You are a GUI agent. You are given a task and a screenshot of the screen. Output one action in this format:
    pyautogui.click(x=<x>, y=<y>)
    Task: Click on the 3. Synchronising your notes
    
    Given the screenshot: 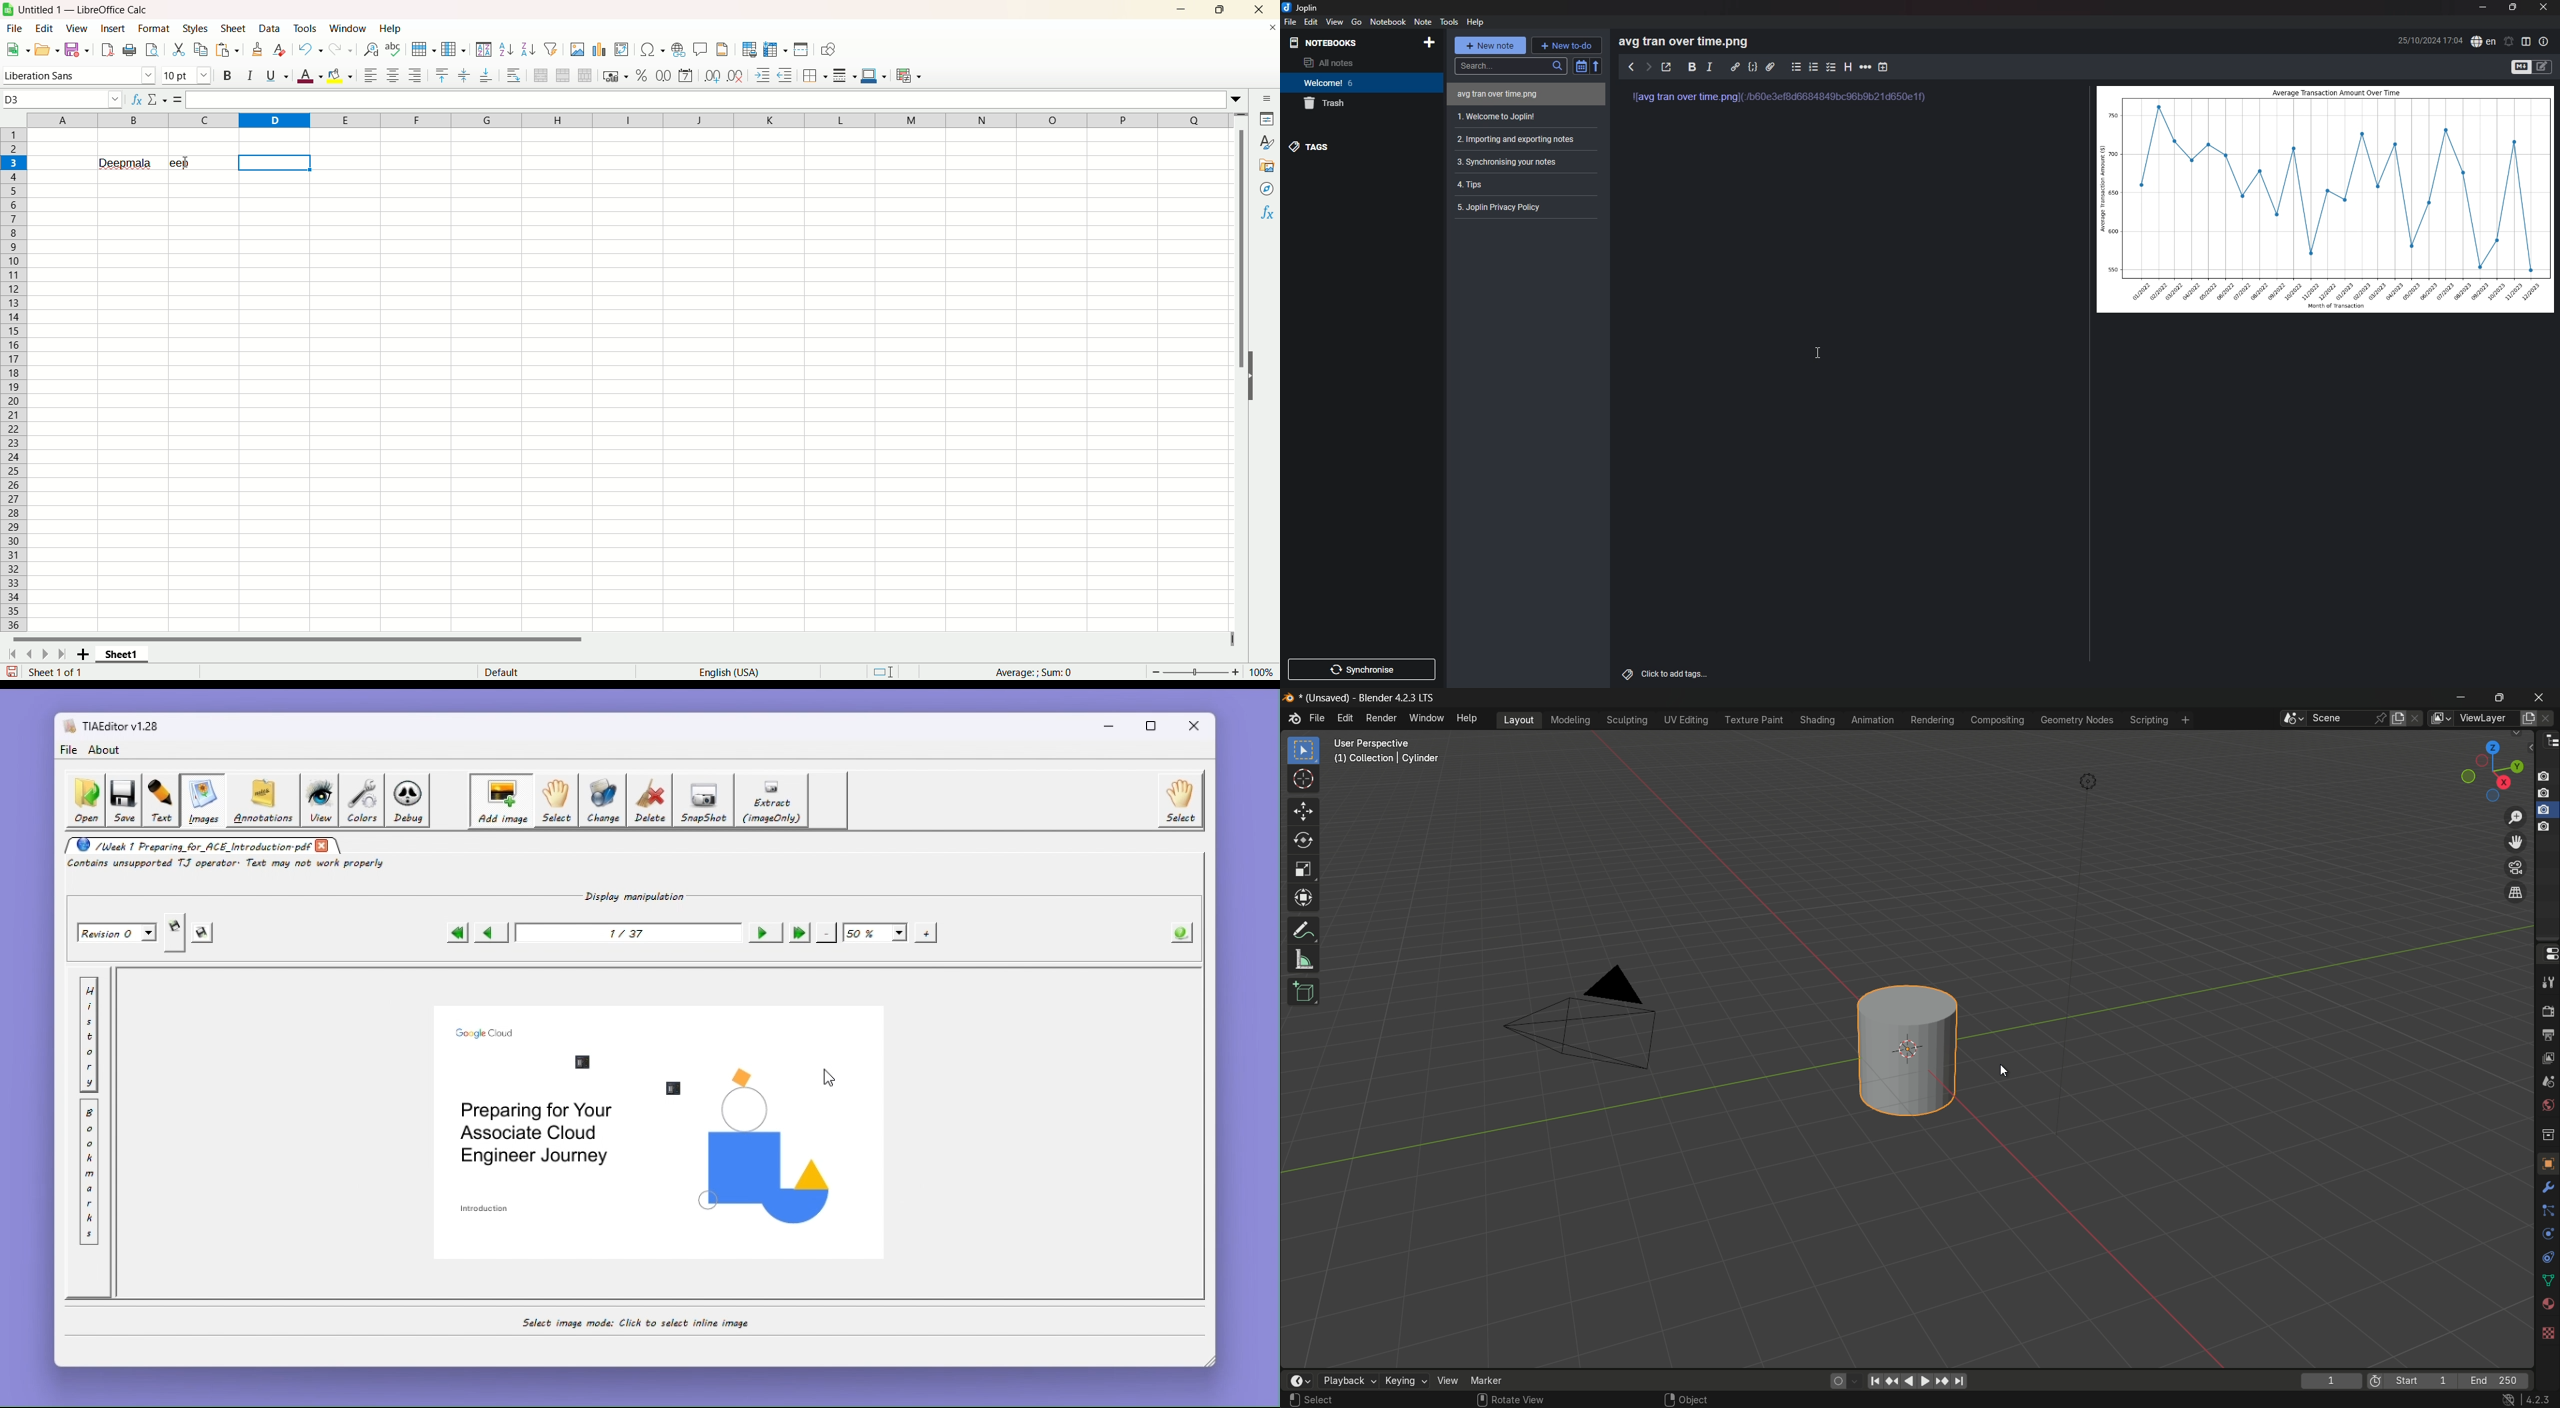 What is the action you would take?
    pyautogui.click(x=1515, y=163)
    